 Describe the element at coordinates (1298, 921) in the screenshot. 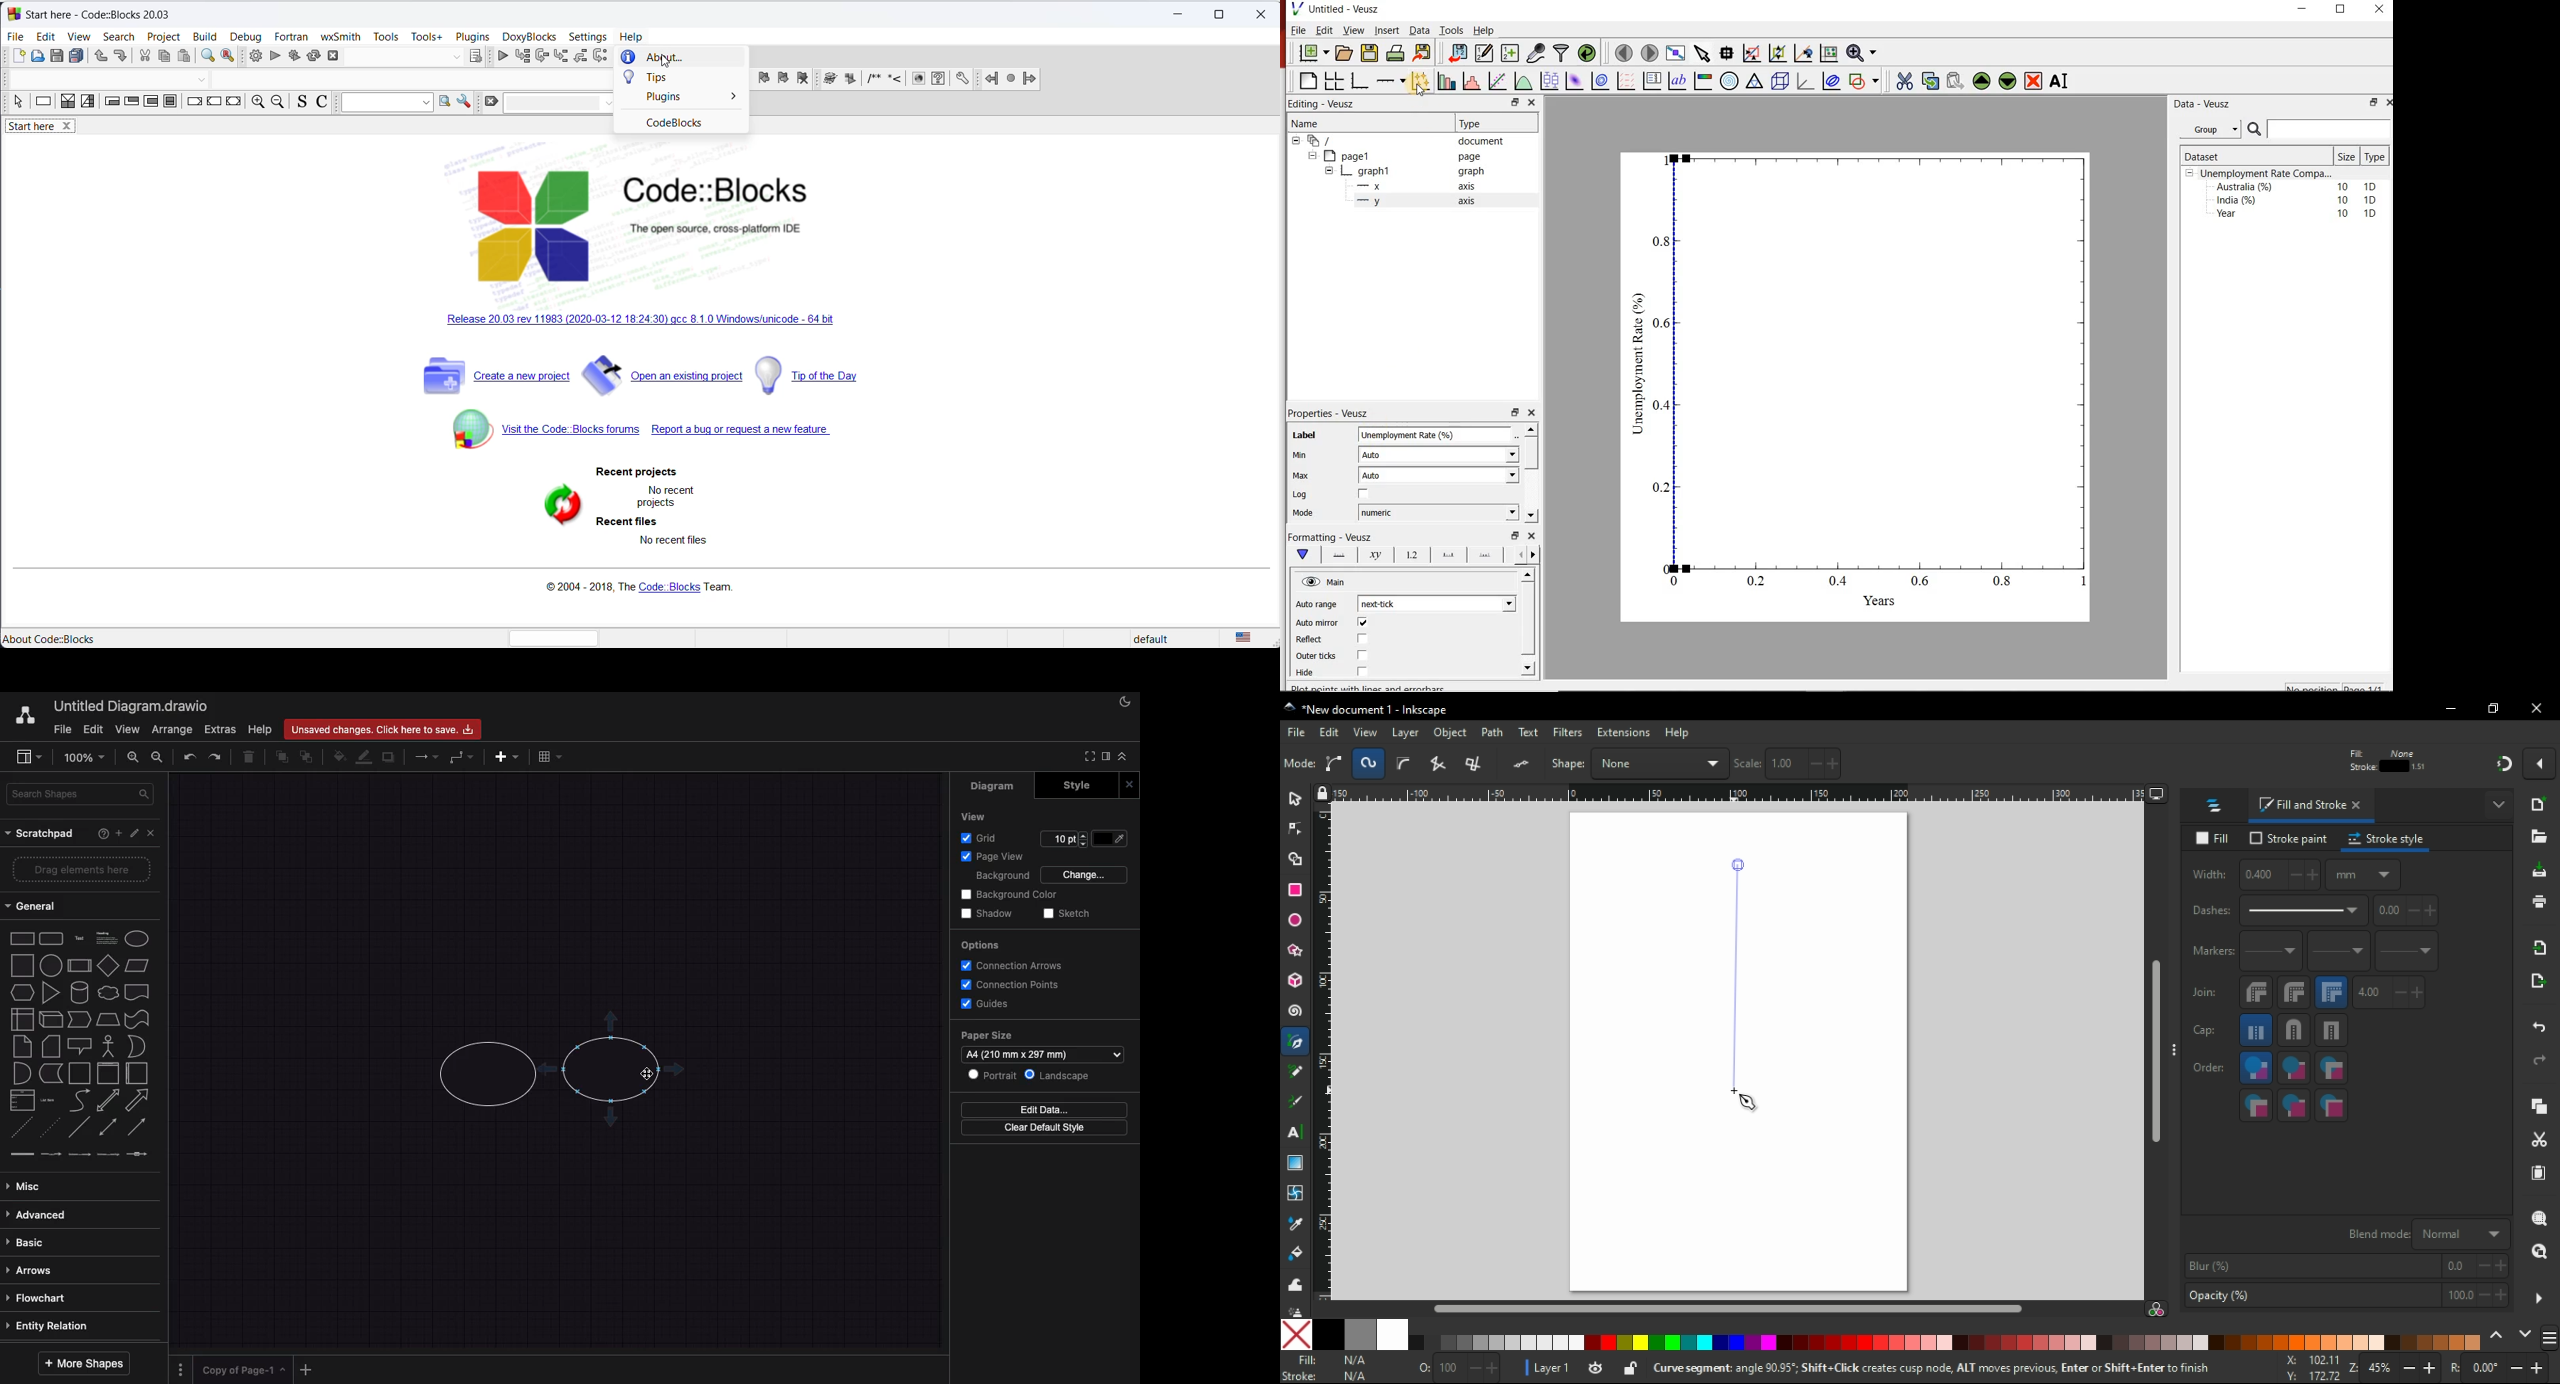

I see `ellipse/arc tool` at that location.